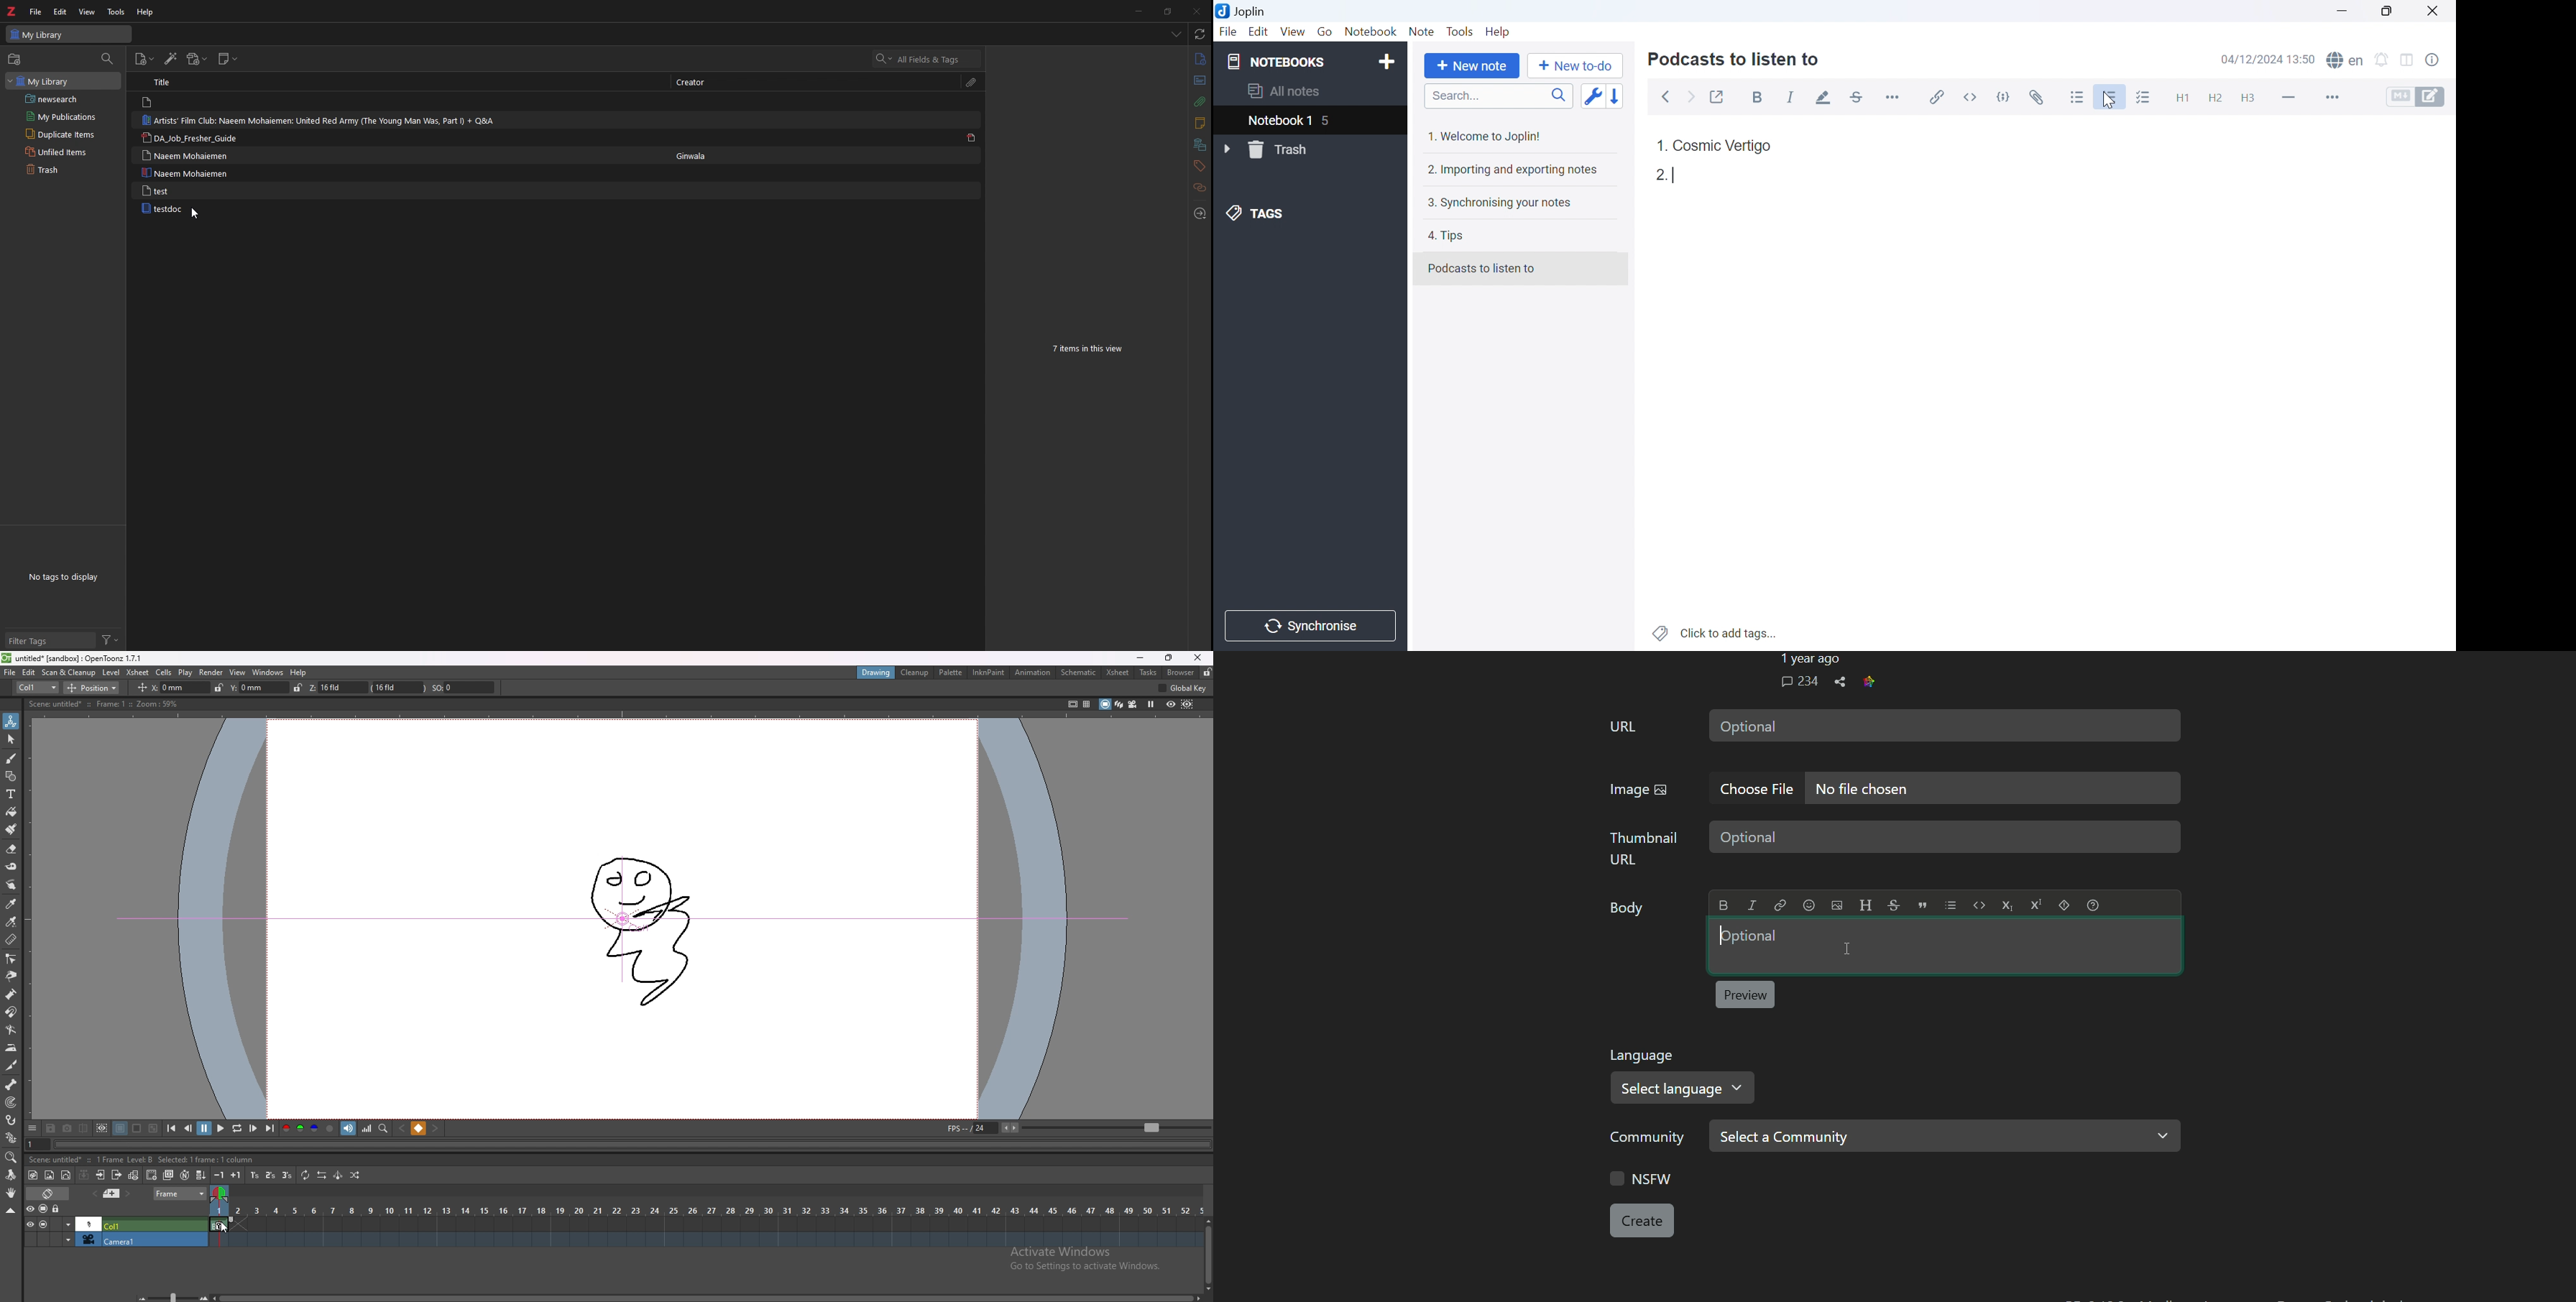  I want to click on new item, so click(142, 60).